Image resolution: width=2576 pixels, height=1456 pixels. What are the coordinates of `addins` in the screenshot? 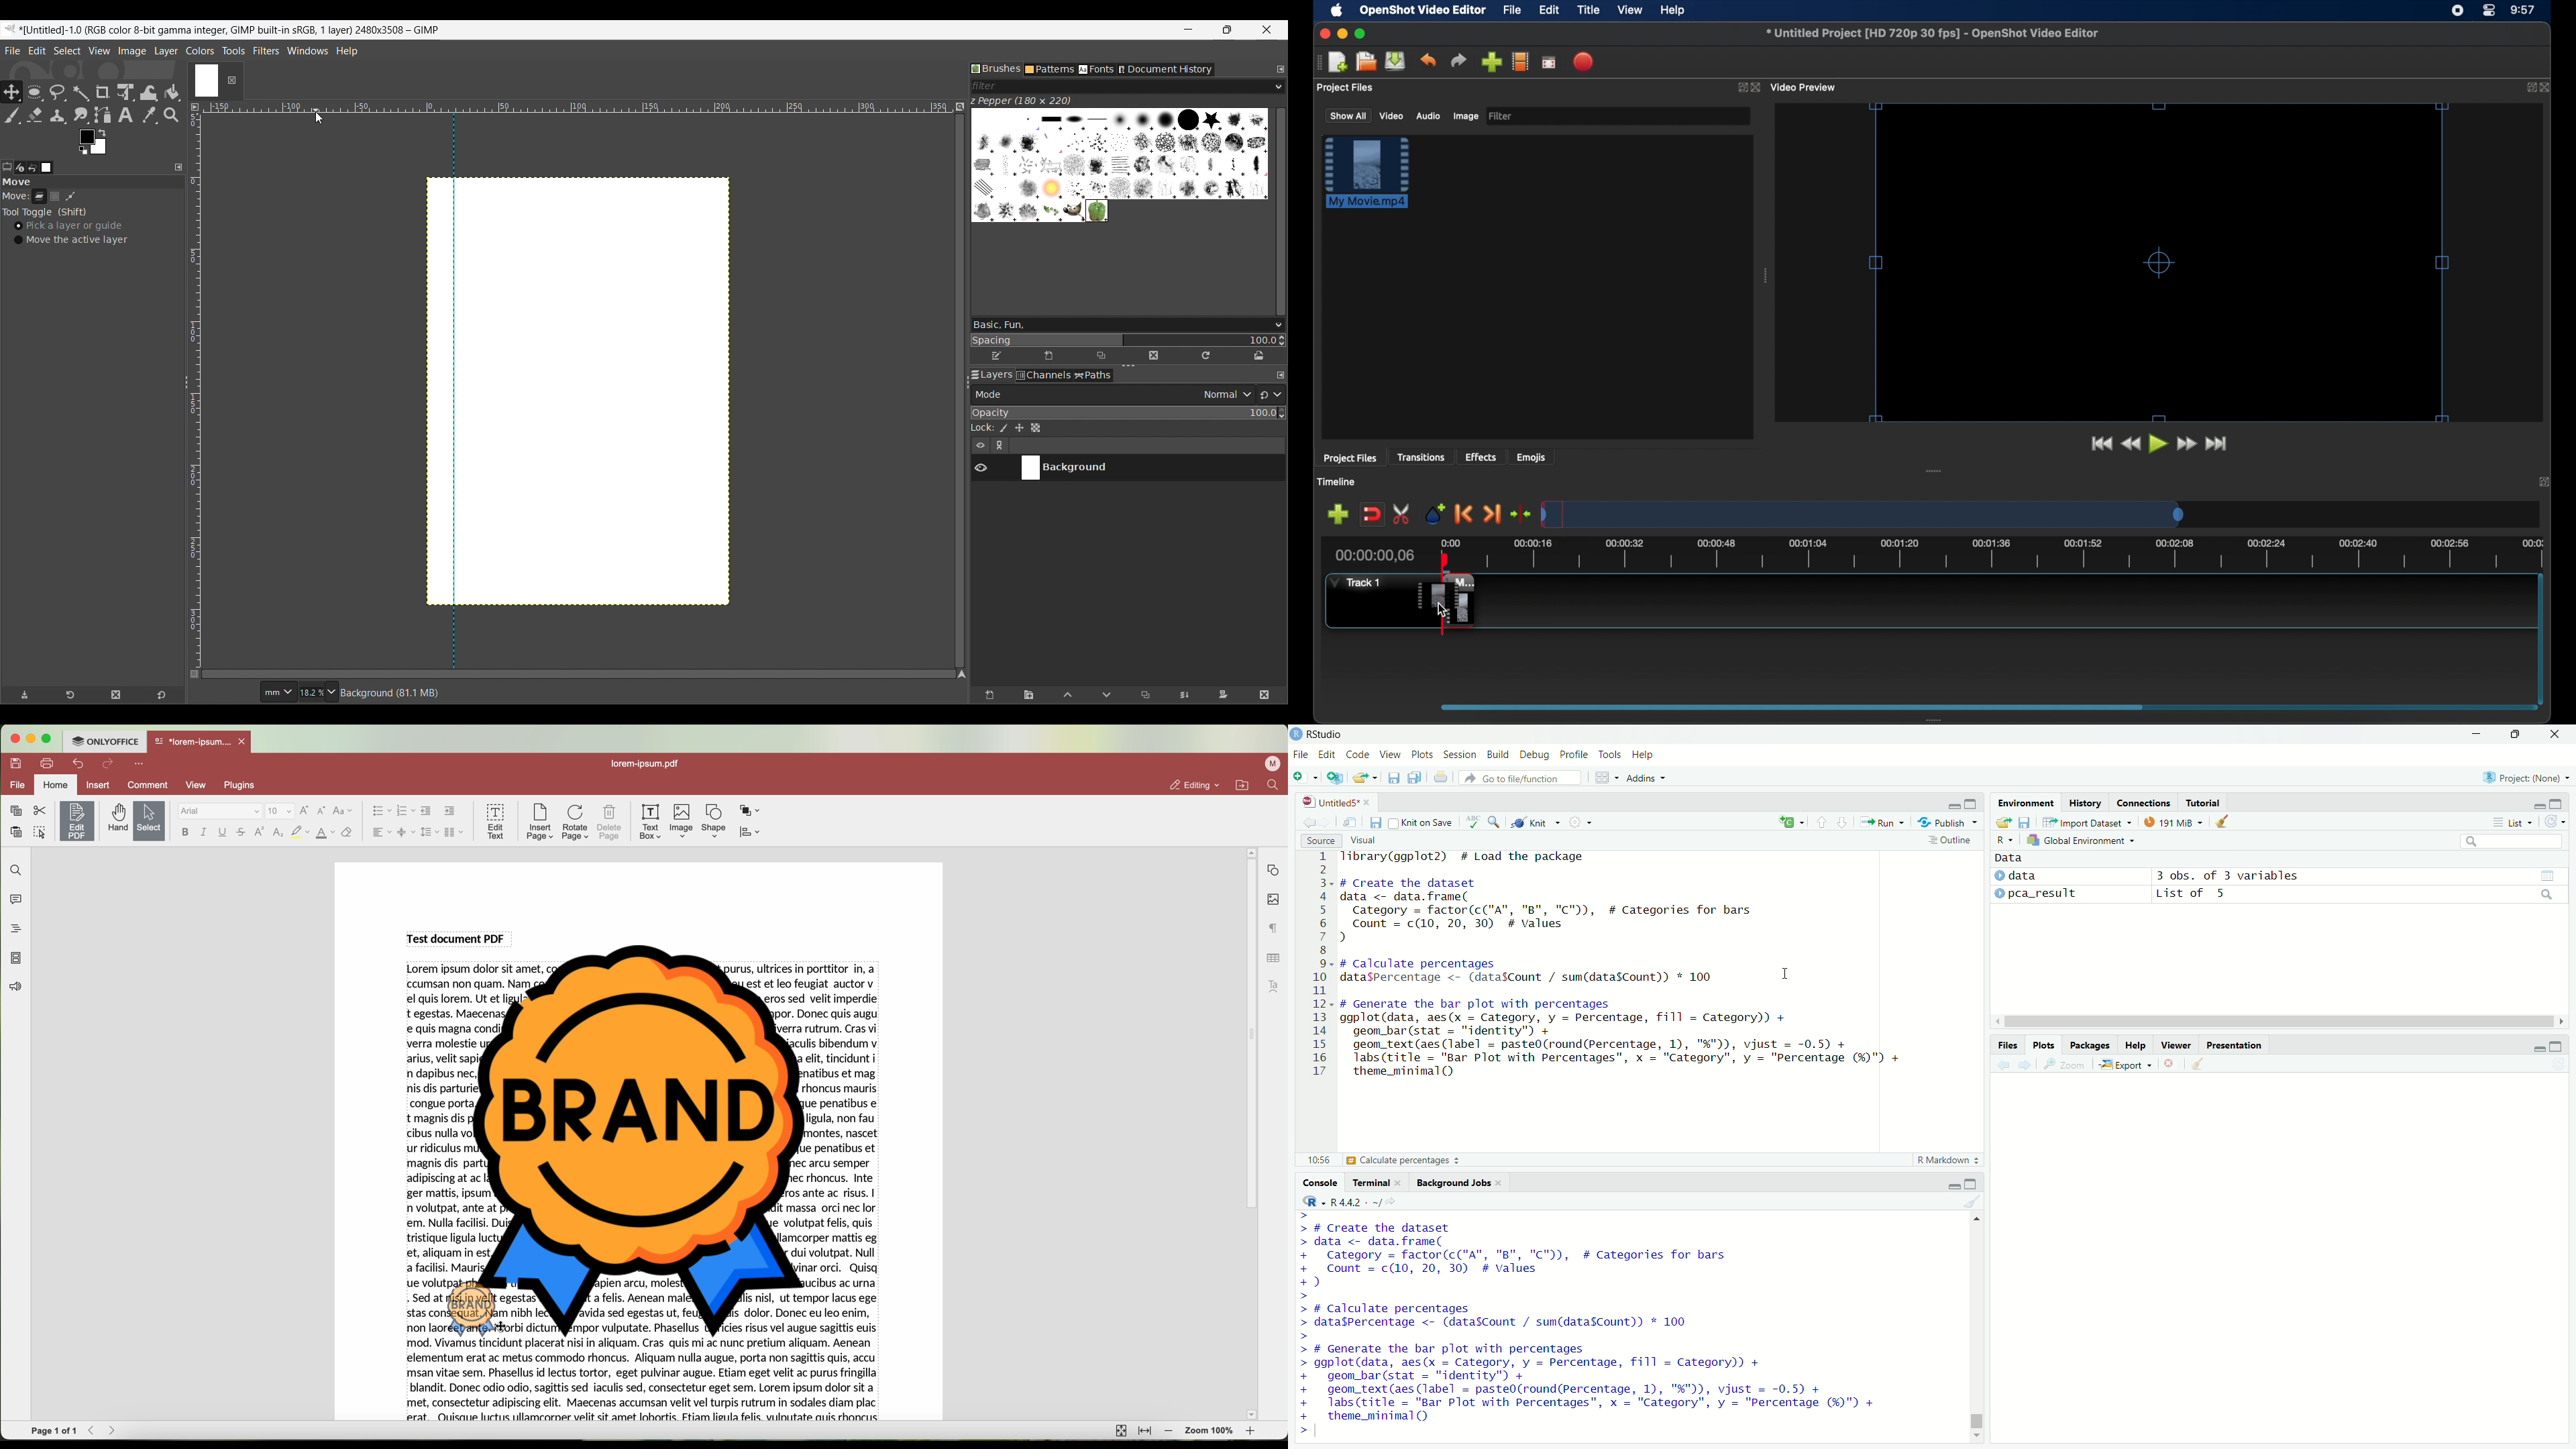 It's located at (1645, 777).